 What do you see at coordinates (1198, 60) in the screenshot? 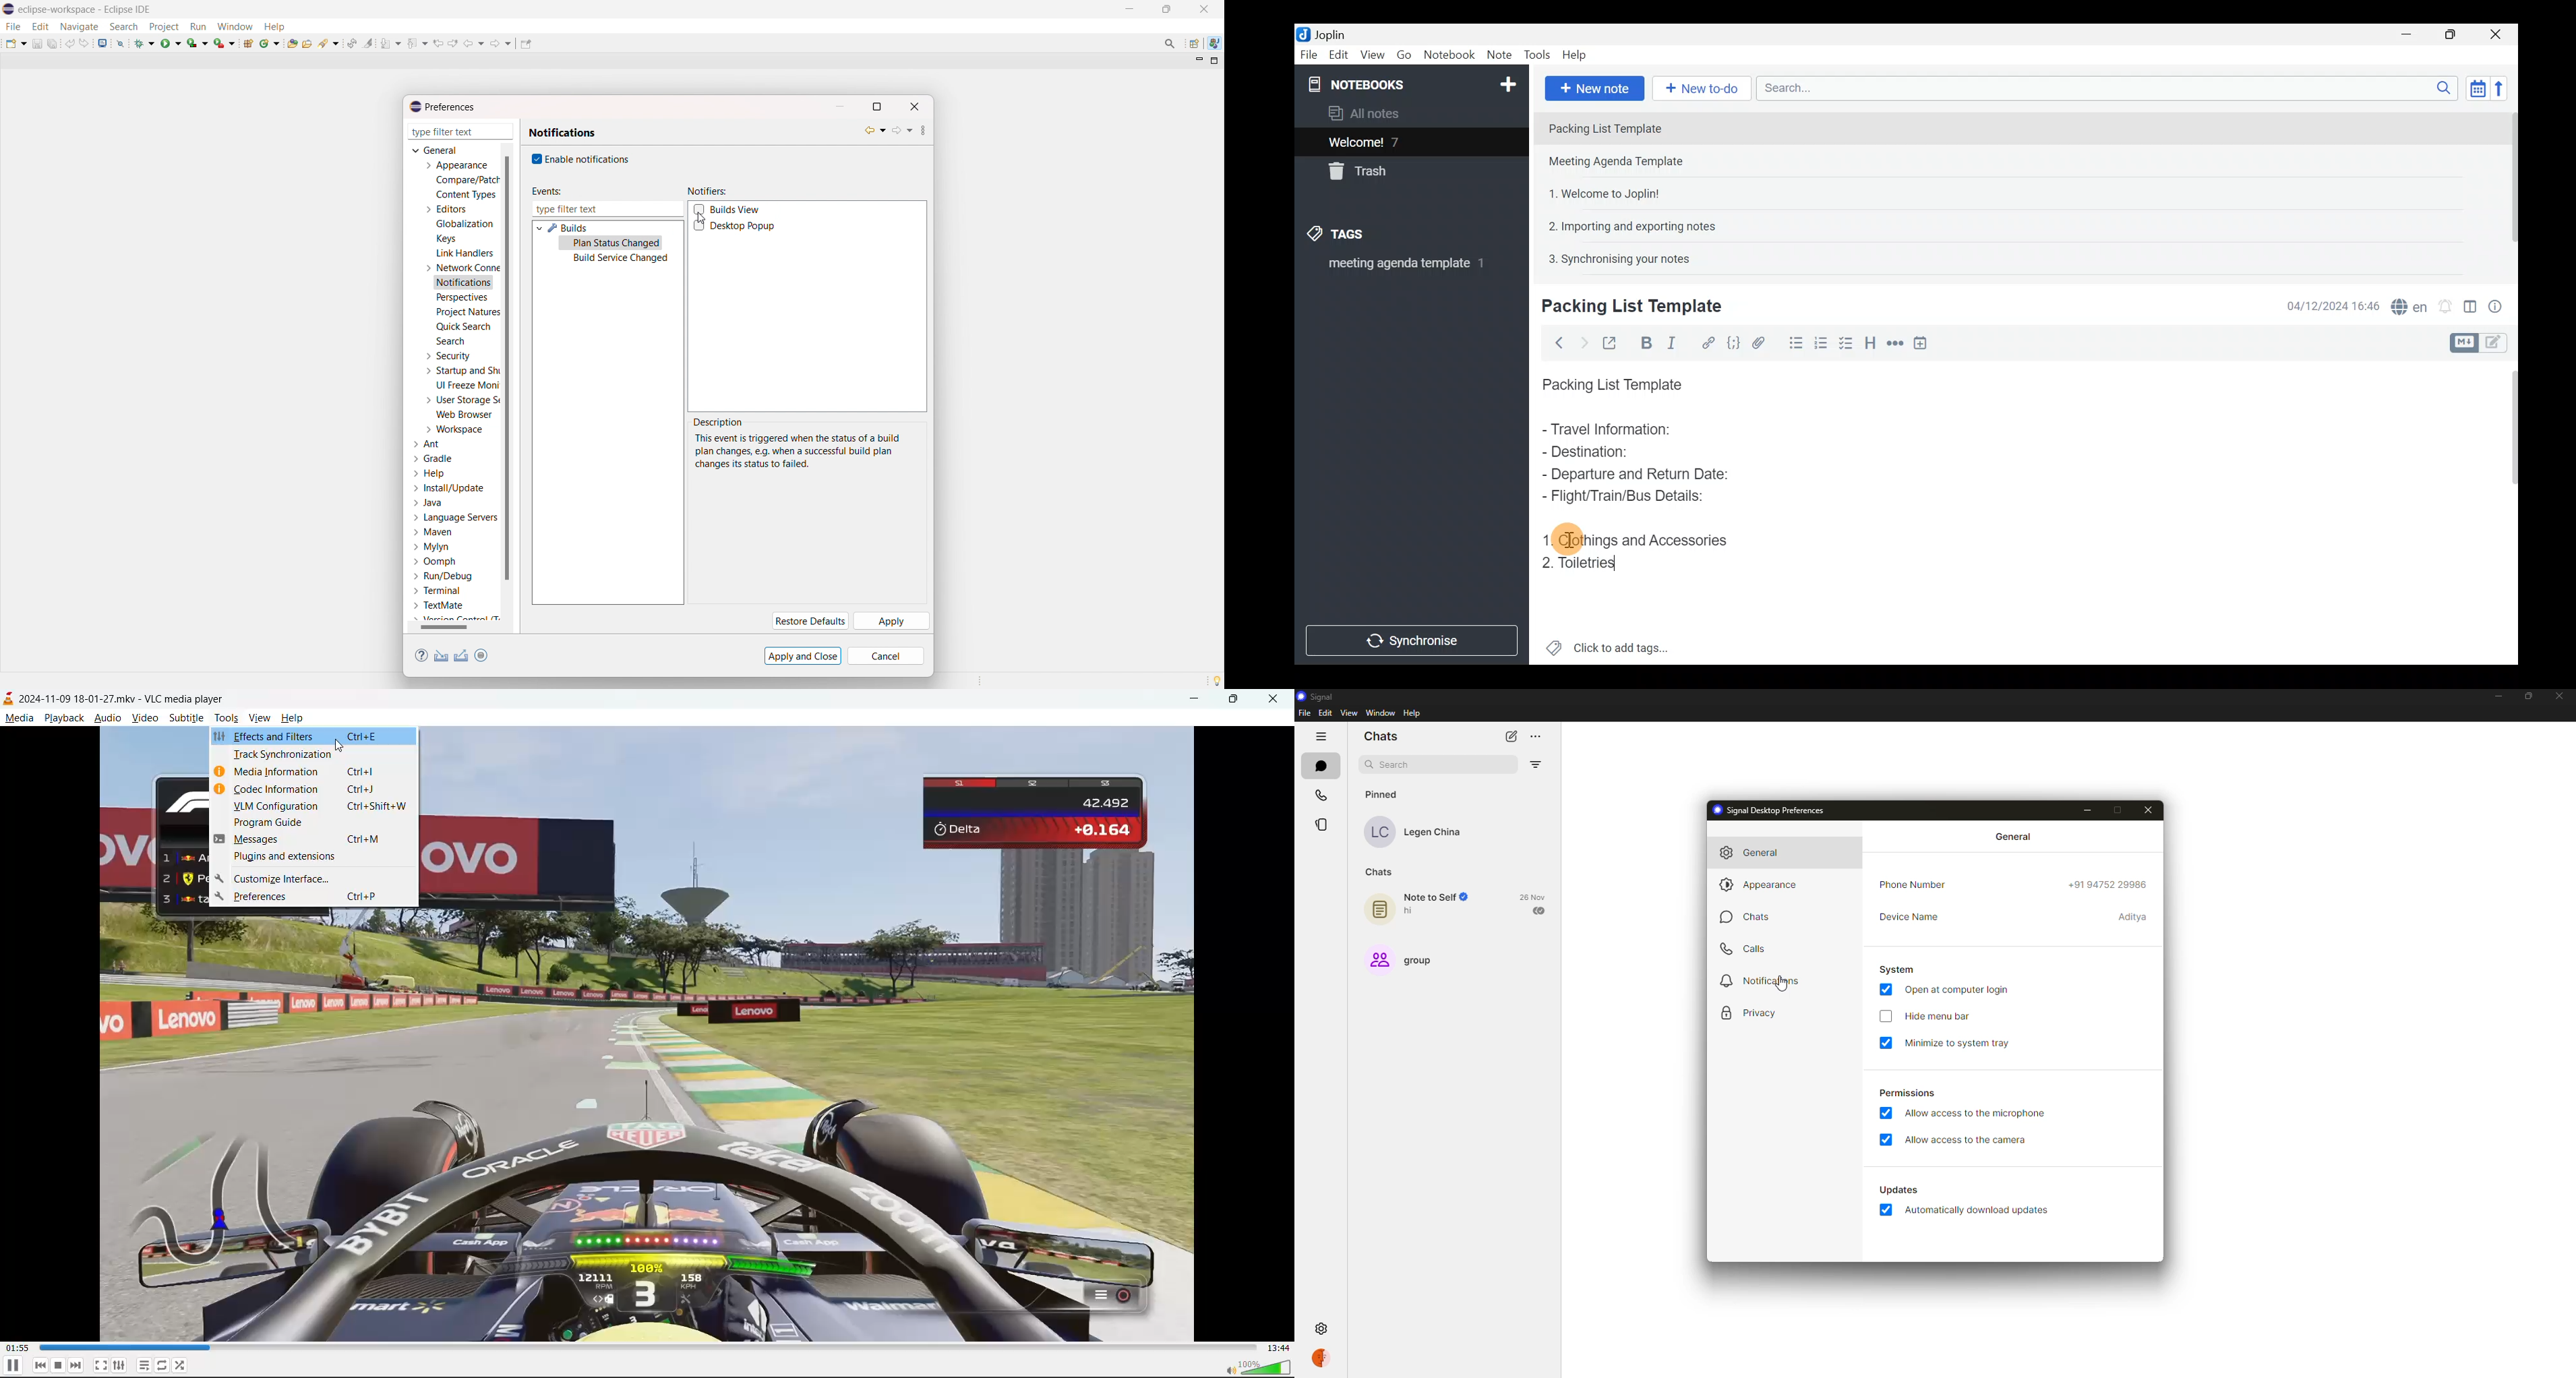
I see `minimize view` at bounding box center [1198, 60].